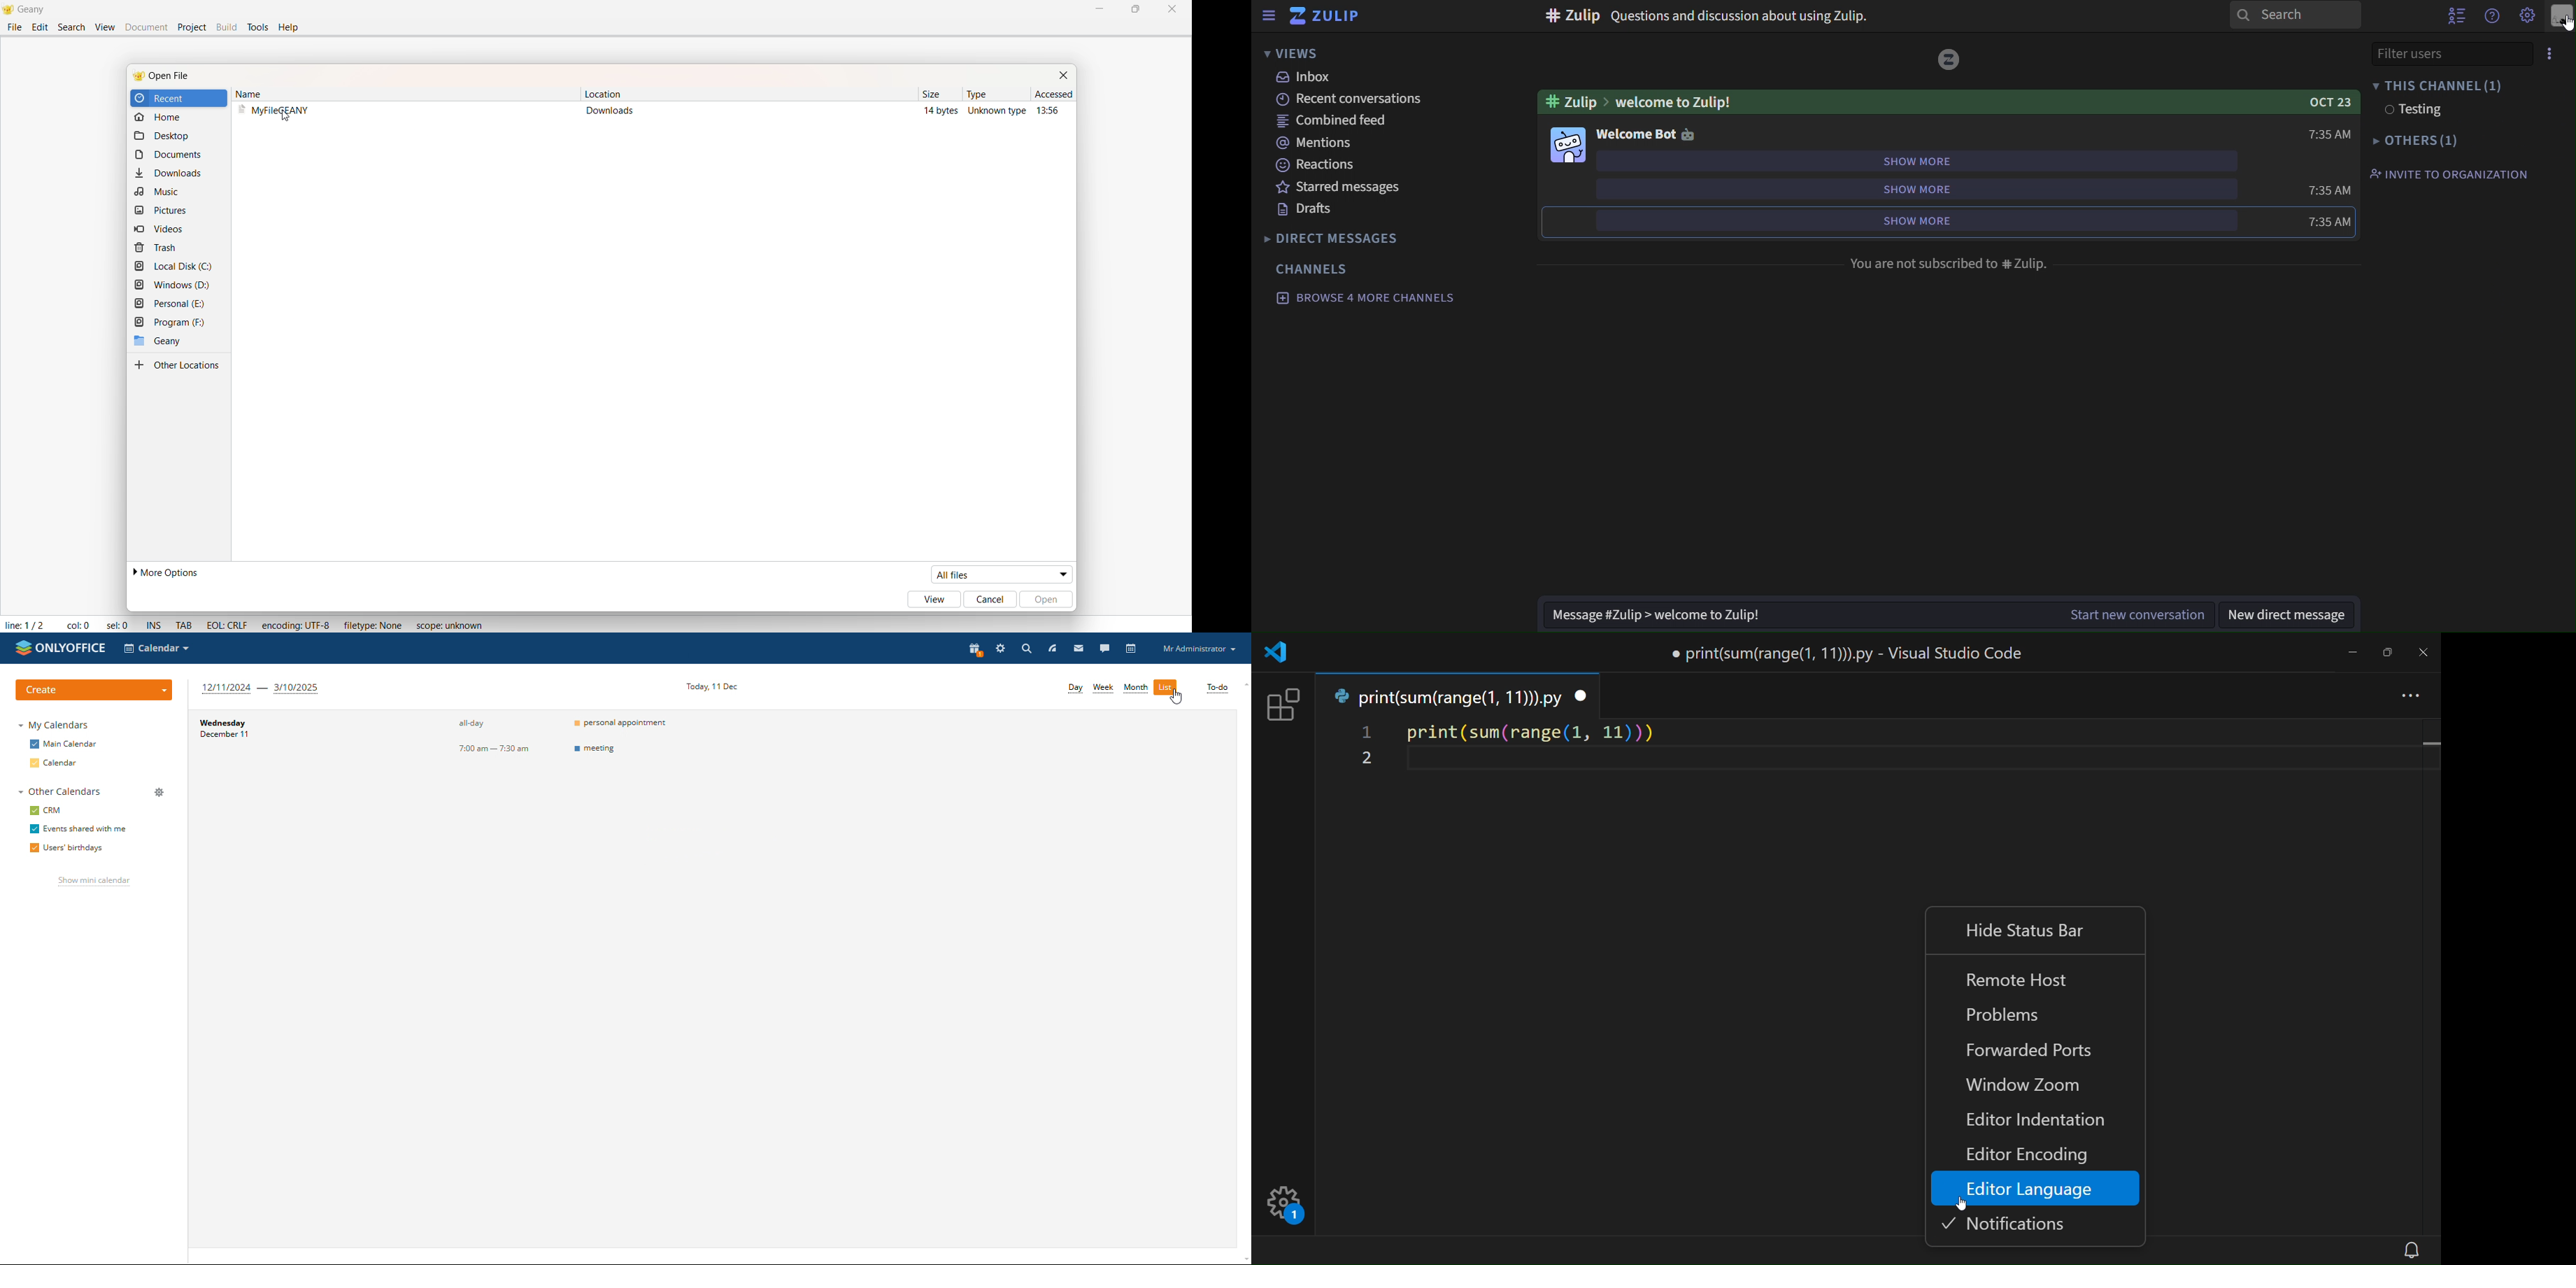 Image resolution: width=2576 pixels, height=1288 pixels. I want to click on open, so click(1050, 600).